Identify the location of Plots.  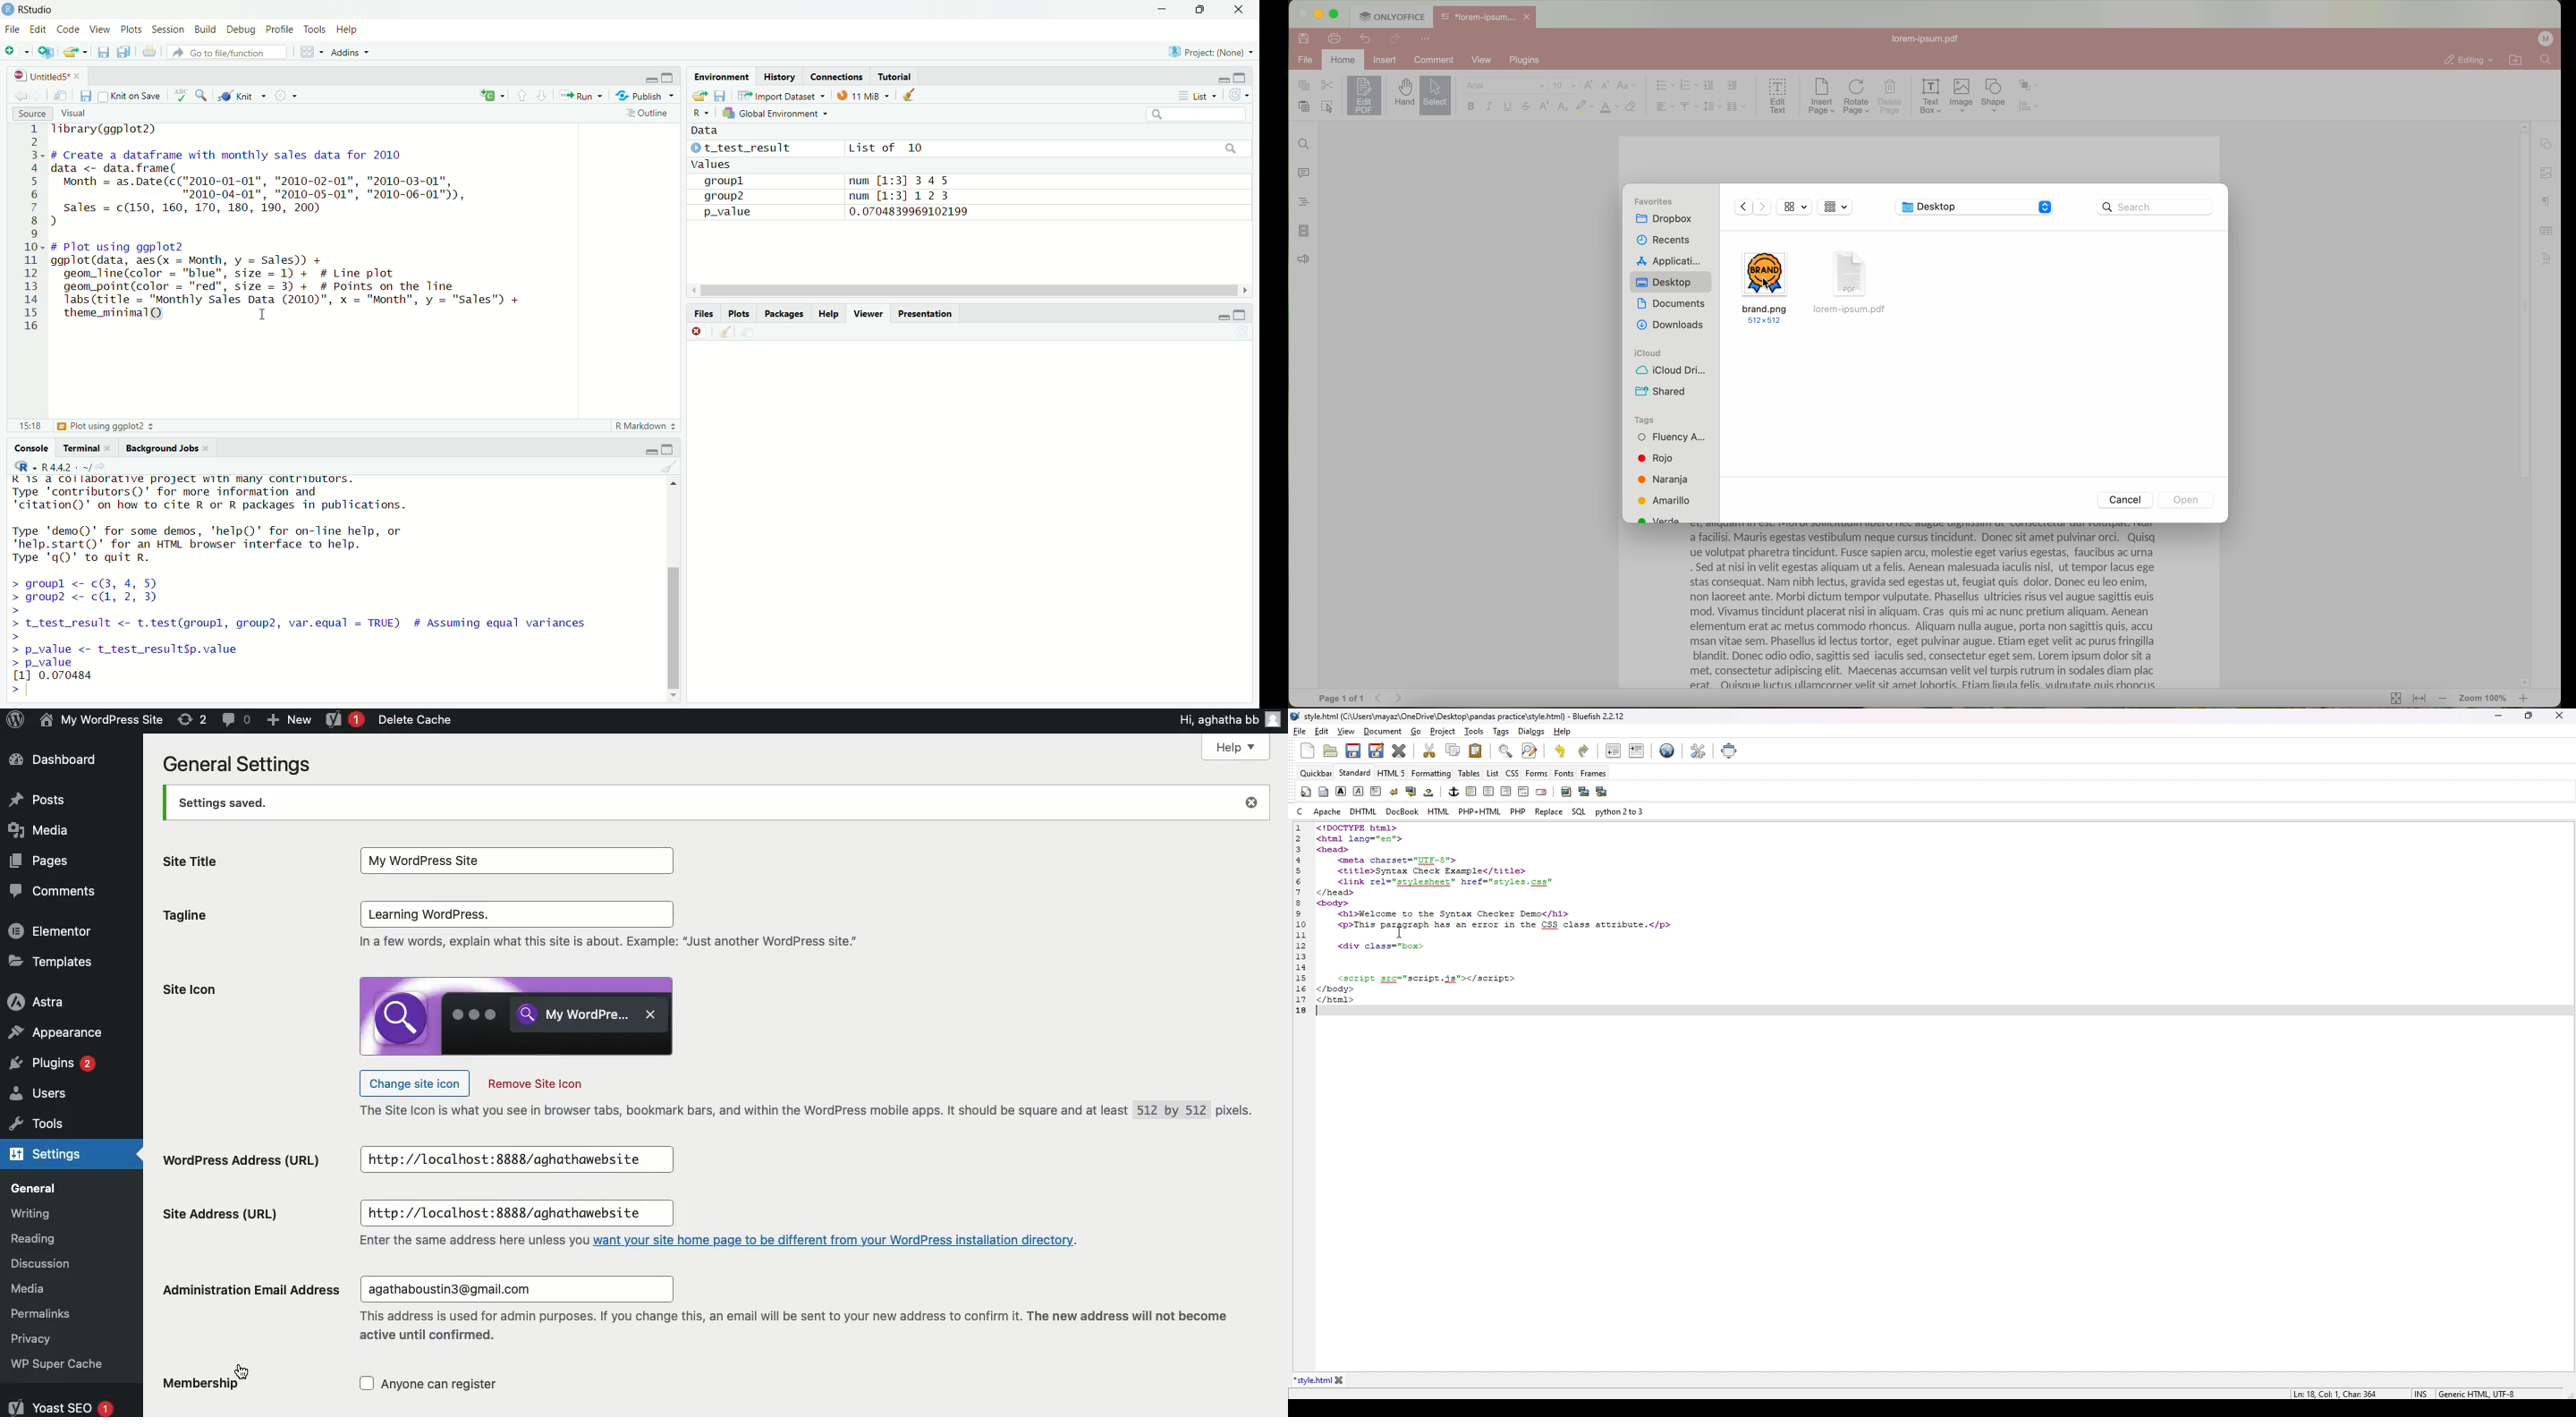
(131, 29).